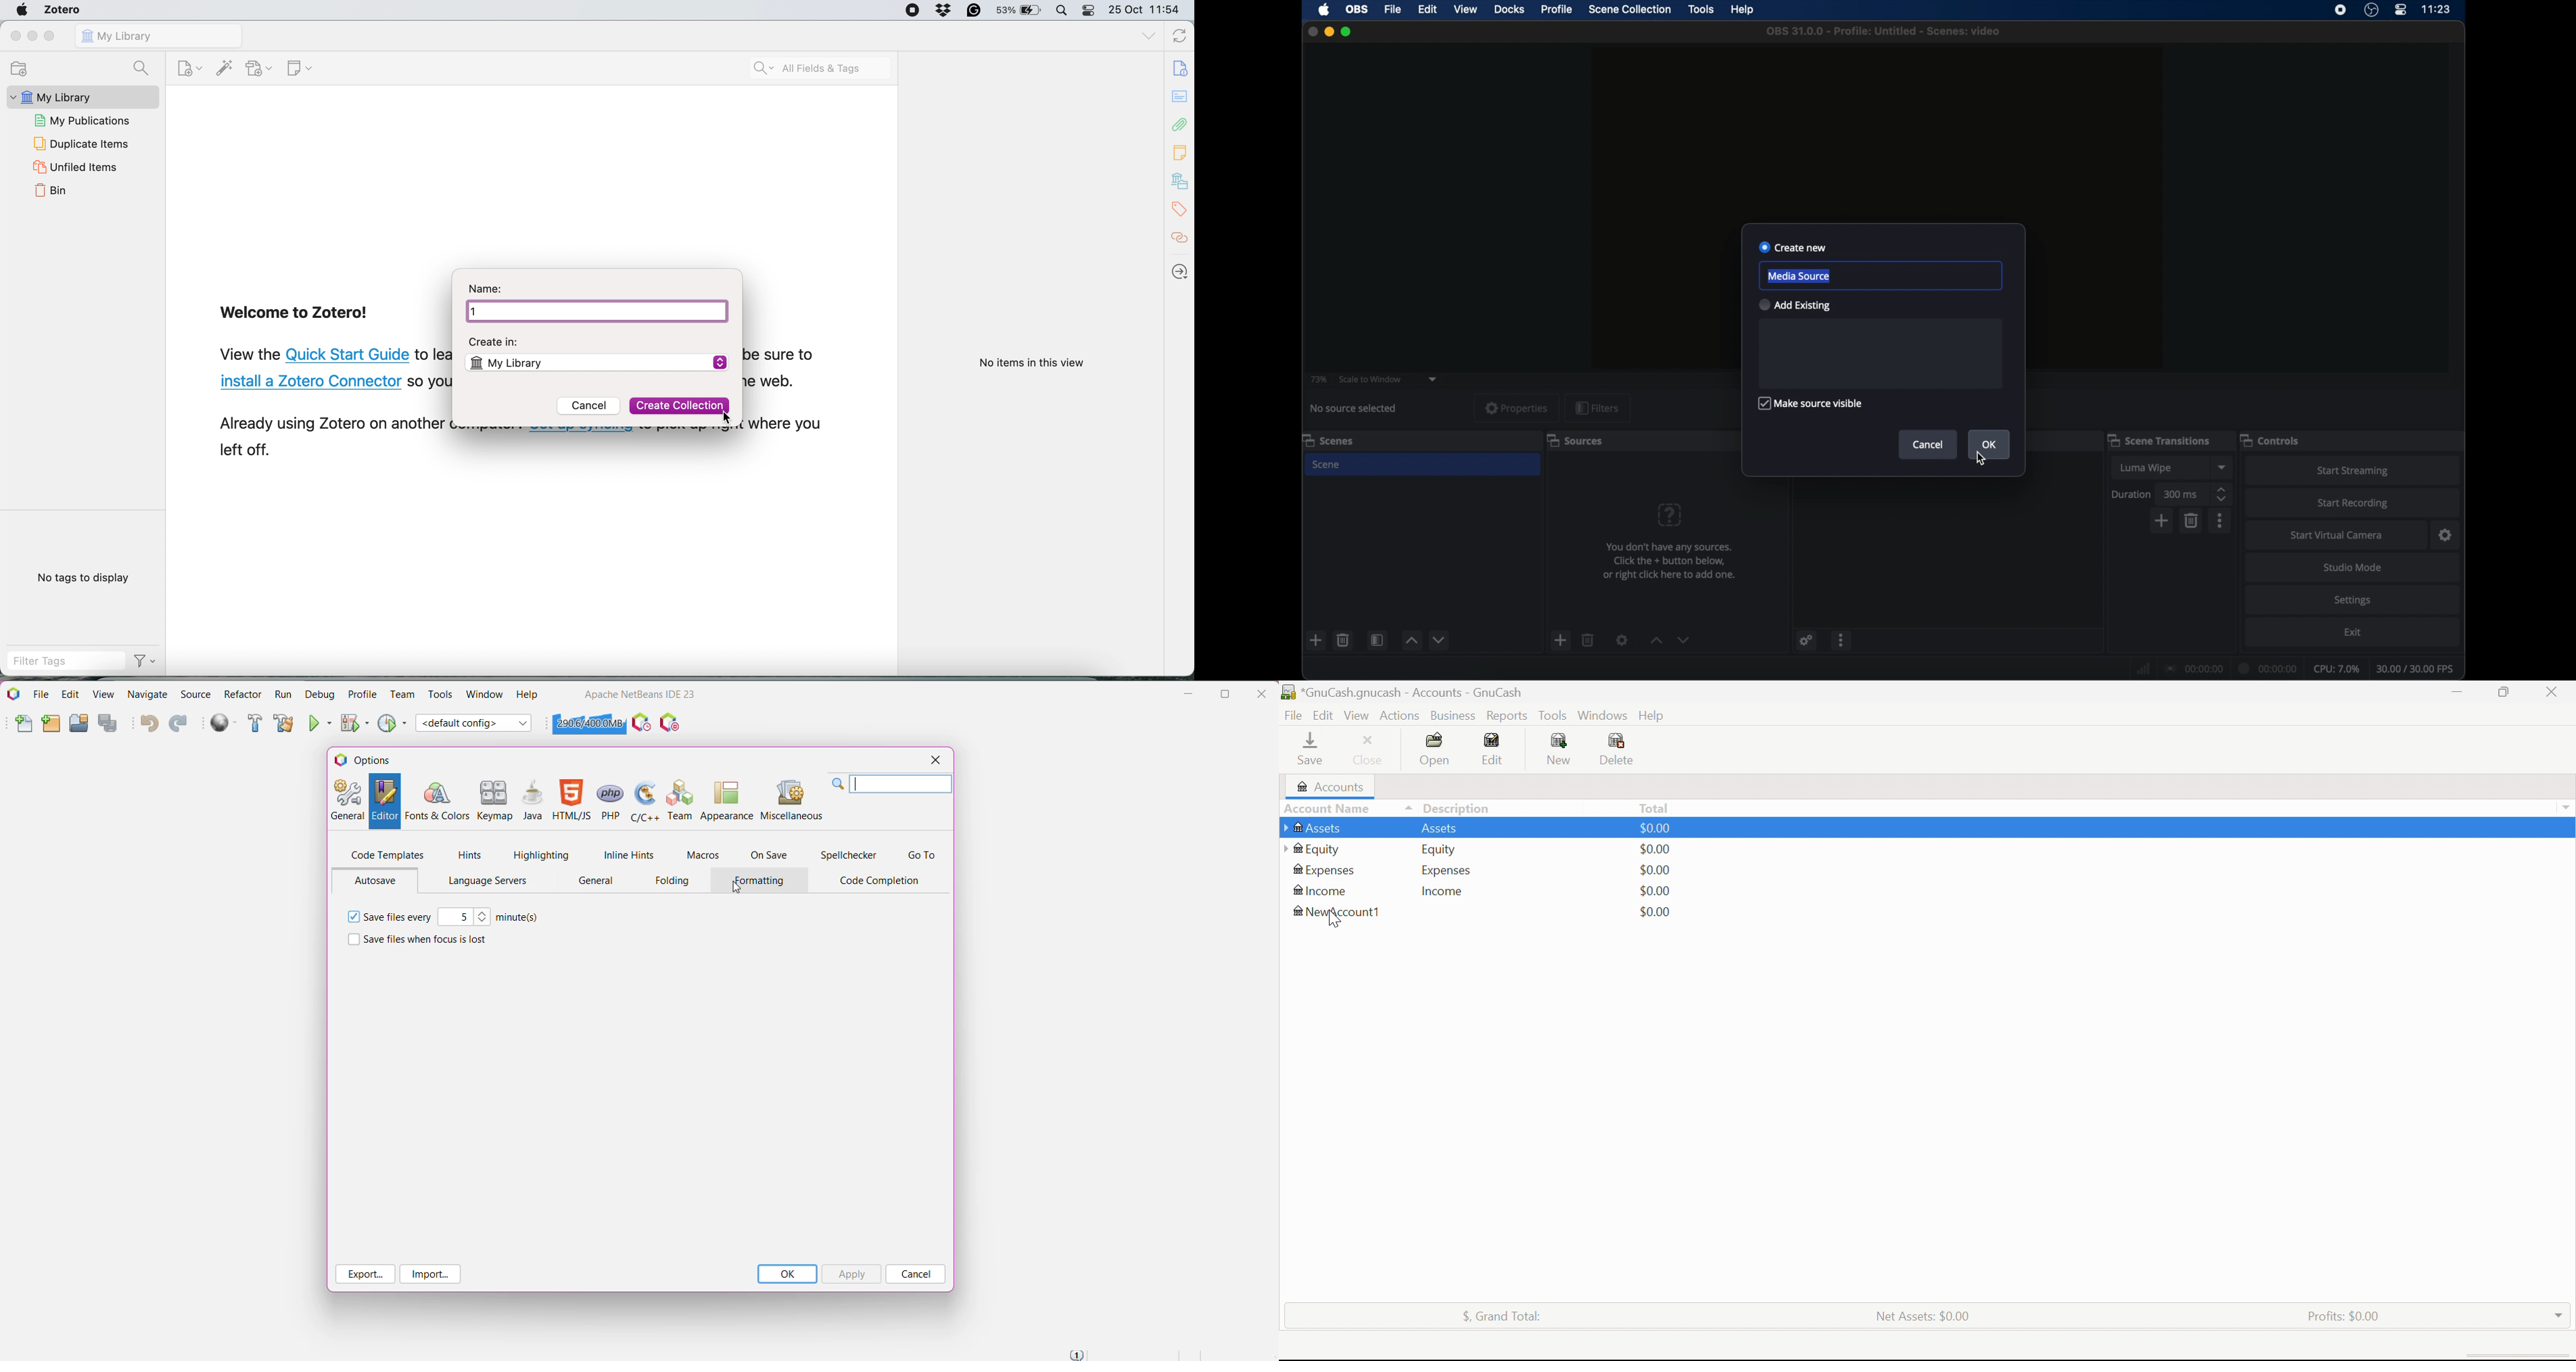  What do you see at coordinates (1358, 9) in the screenshot?
I see `obs` at bounding box center [1358, 9].